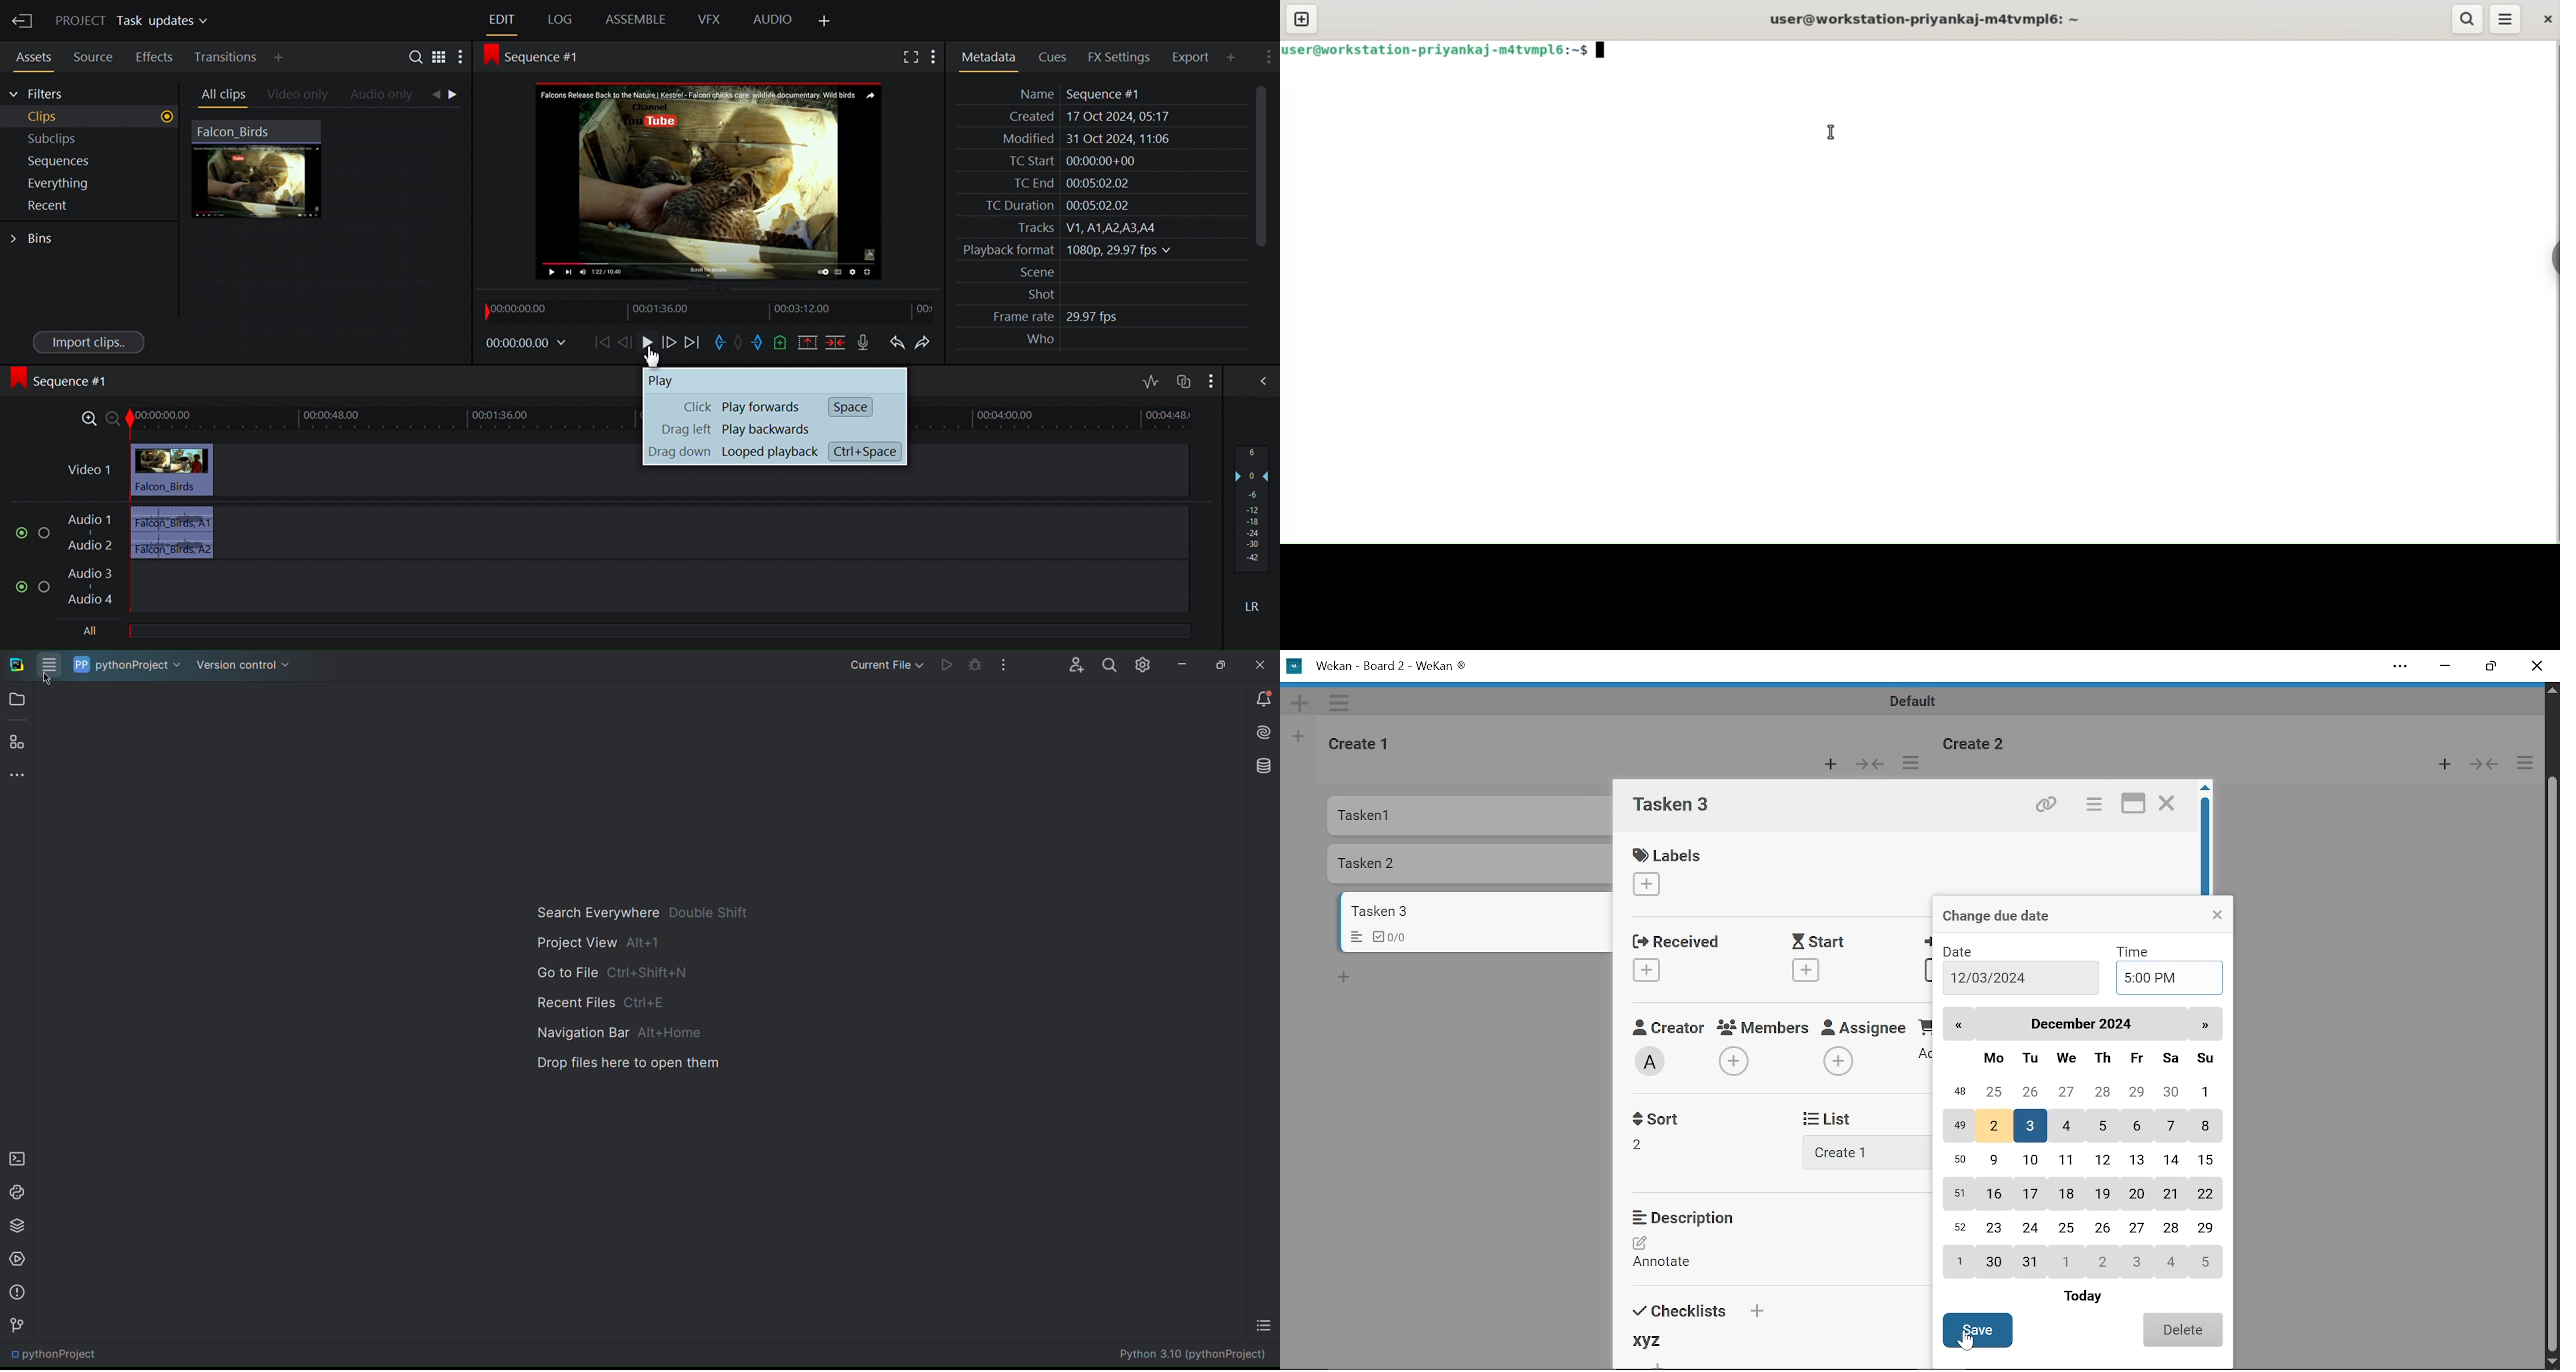 The image size is (2576, 1372). What do you see at coordinates (2552, 690) in the screenshot?
I see `Move up` at bounding box center [2552, 690].